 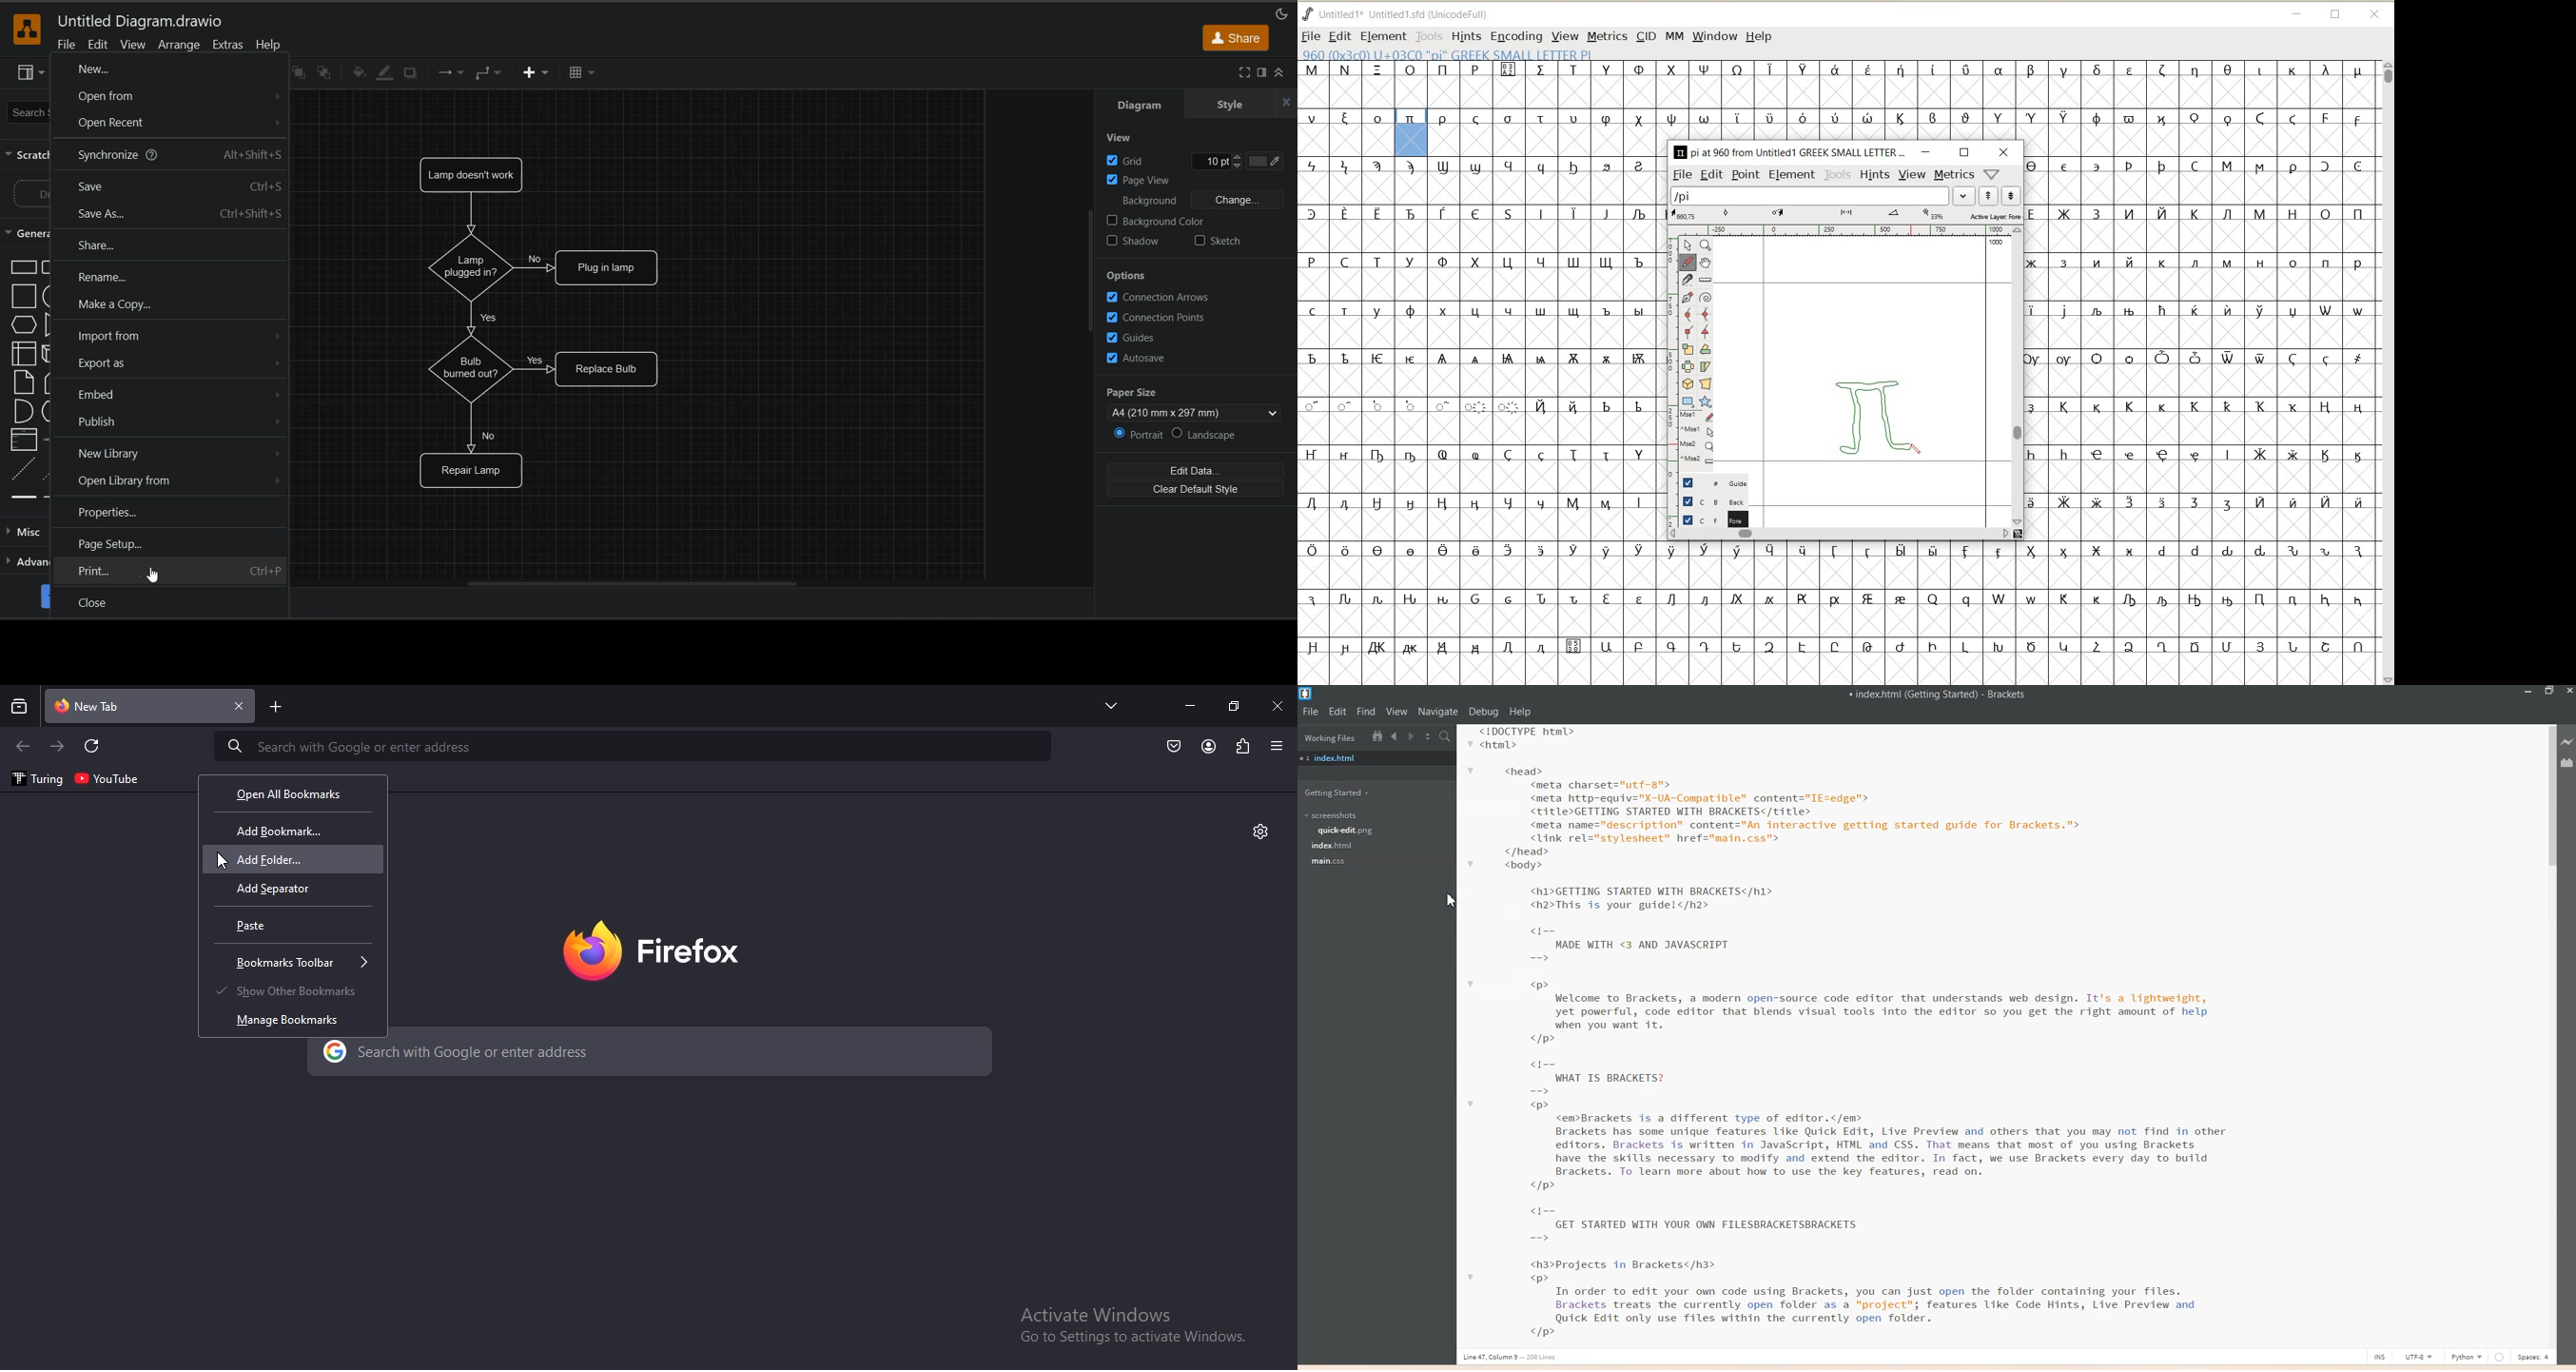 I want to click on Working Files, so click(x=1329, y=737).